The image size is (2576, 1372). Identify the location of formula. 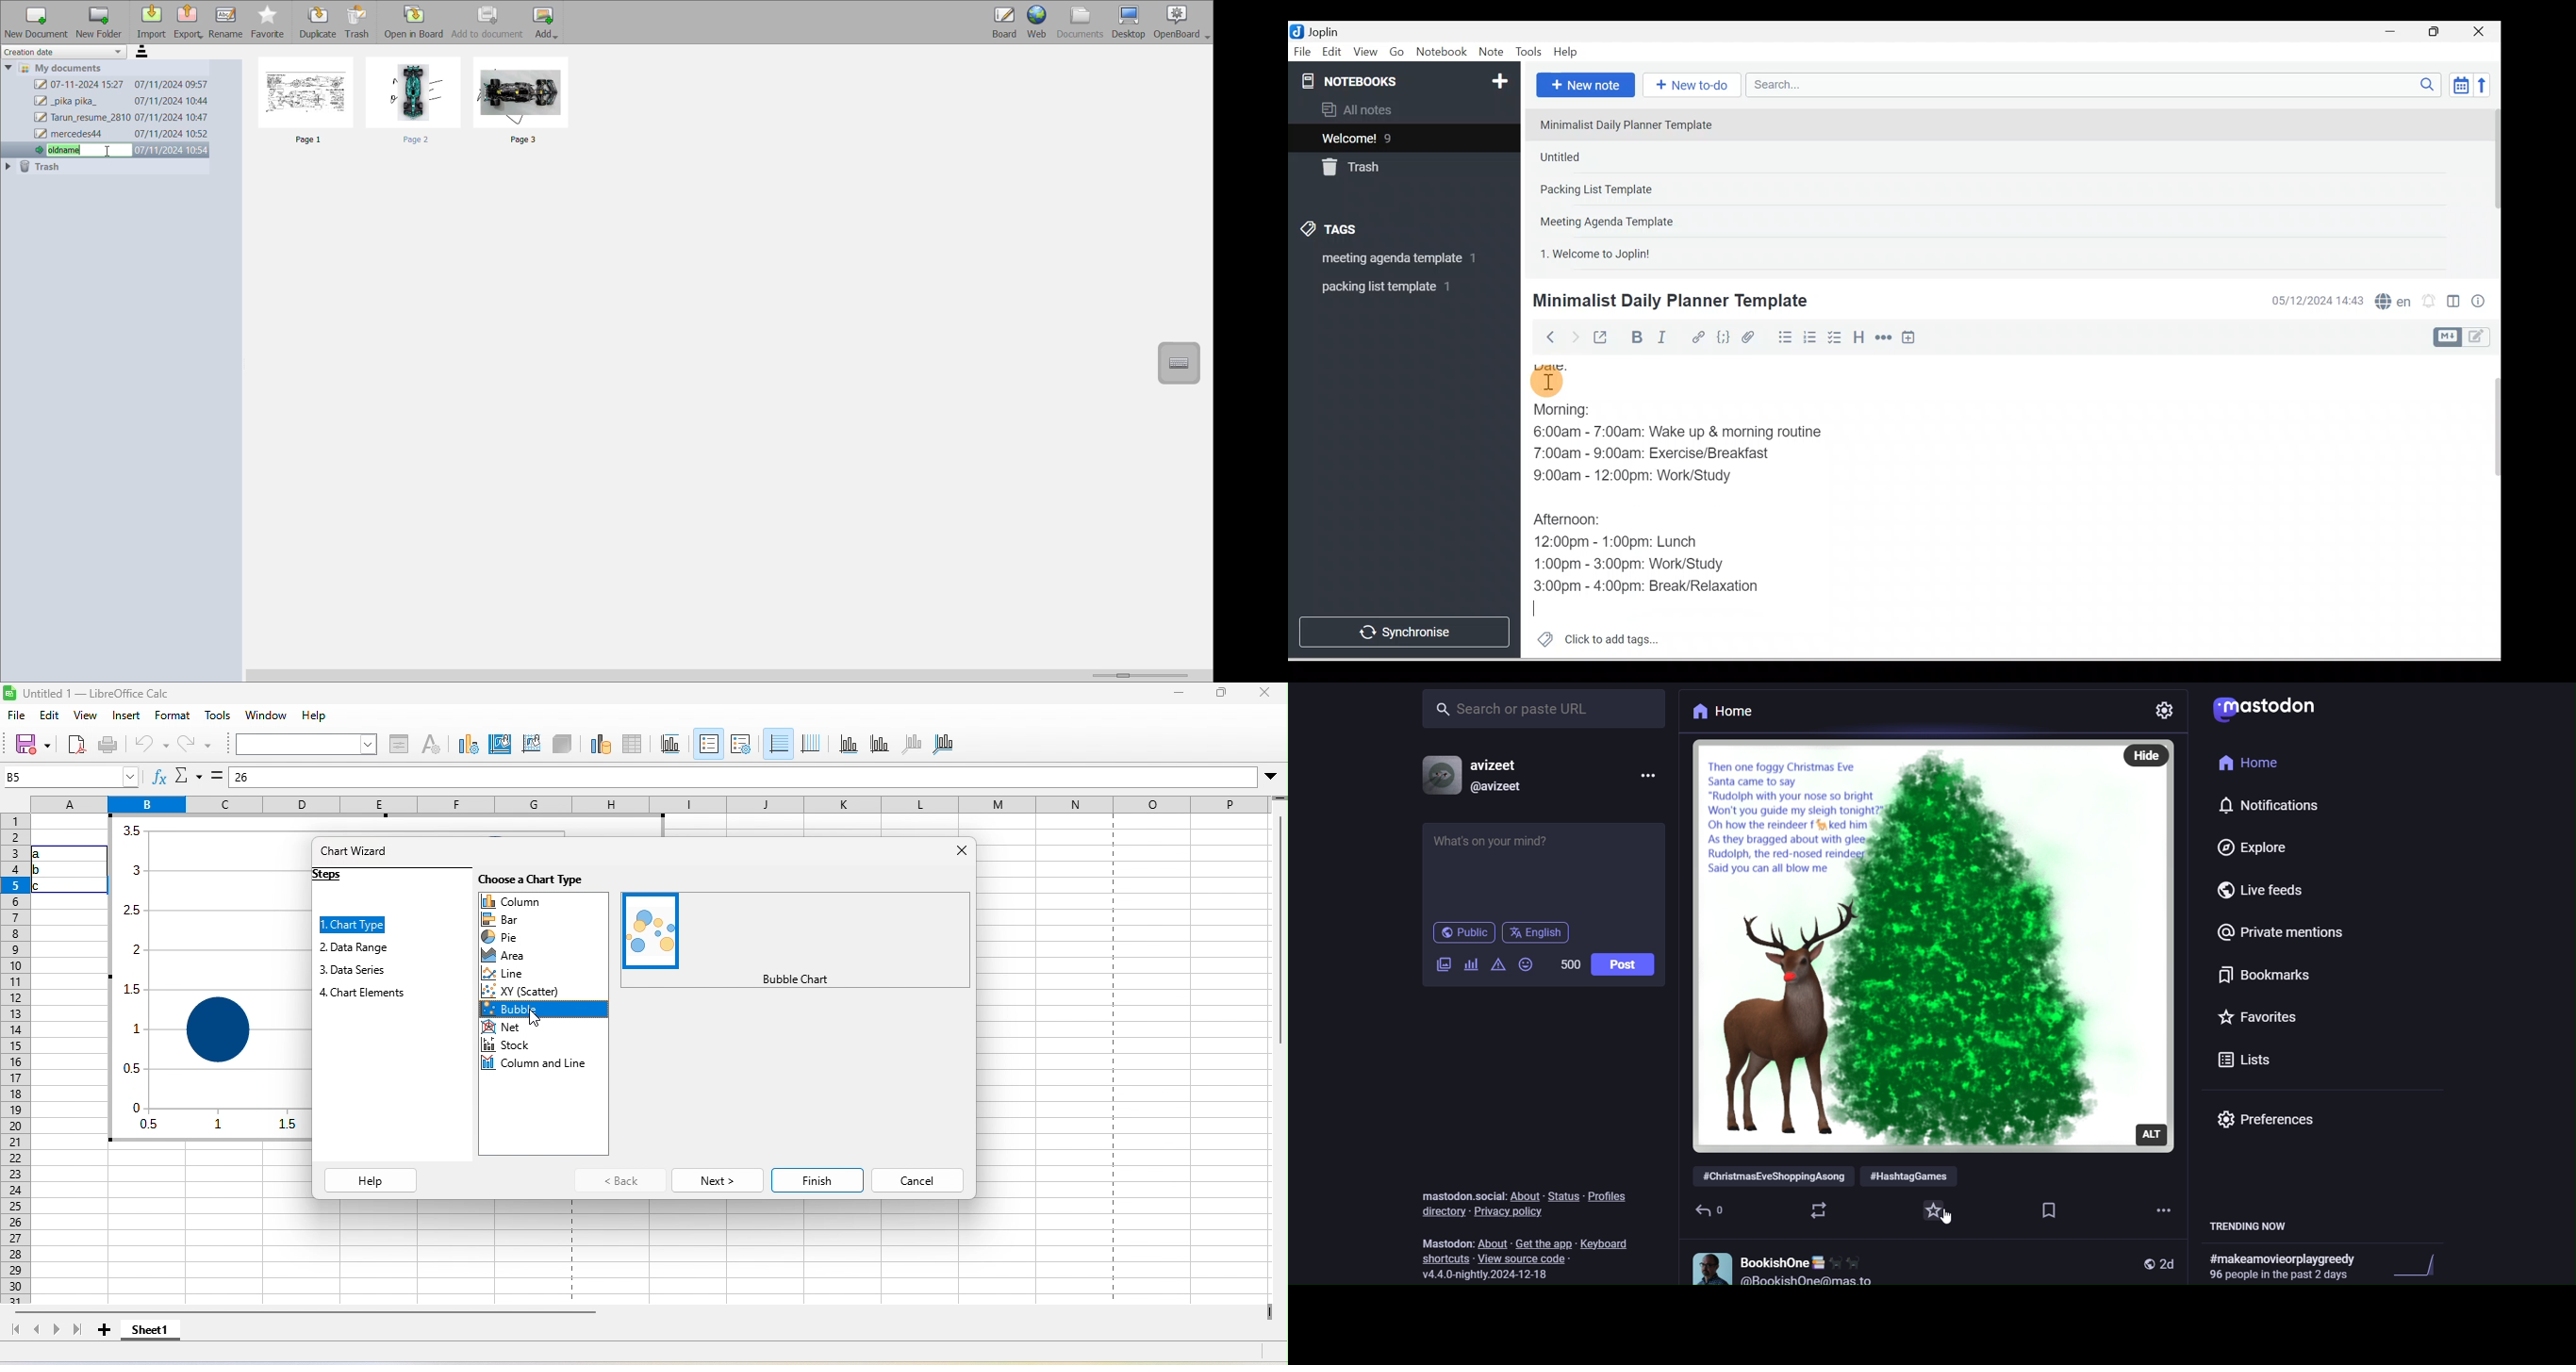
(218, 774).